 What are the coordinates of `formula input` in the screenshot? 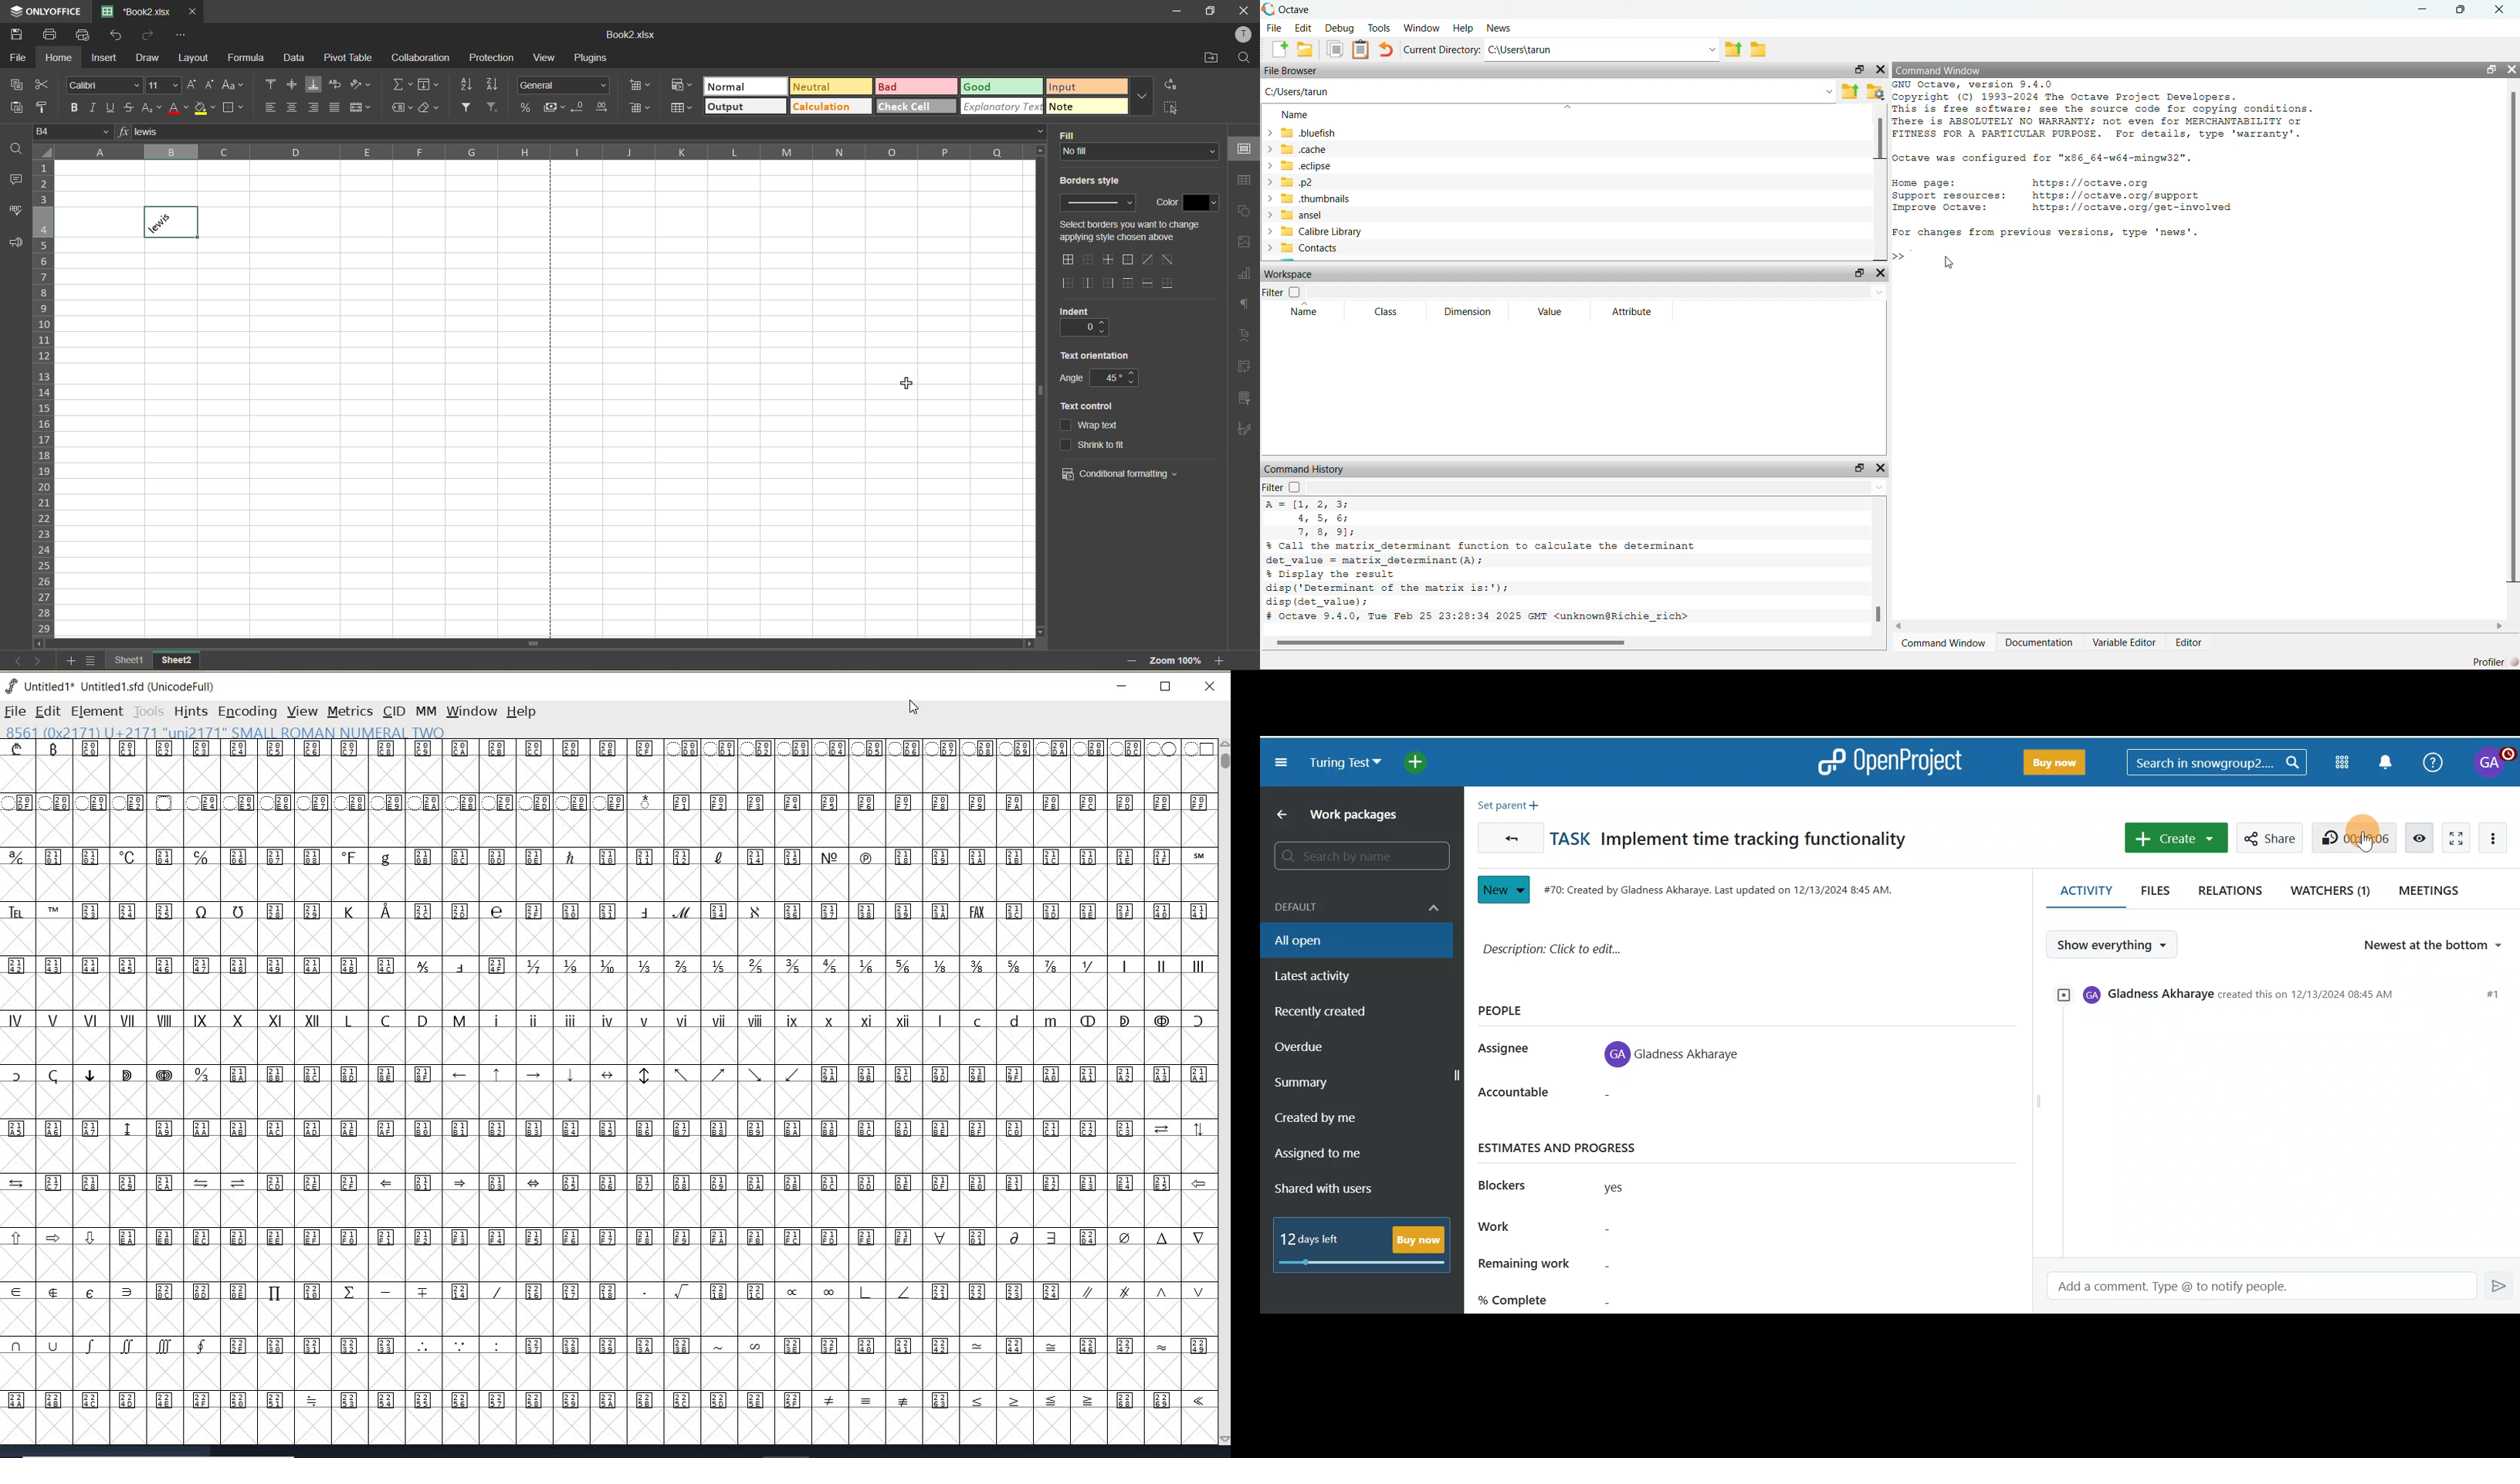 It's located at (121, 133).